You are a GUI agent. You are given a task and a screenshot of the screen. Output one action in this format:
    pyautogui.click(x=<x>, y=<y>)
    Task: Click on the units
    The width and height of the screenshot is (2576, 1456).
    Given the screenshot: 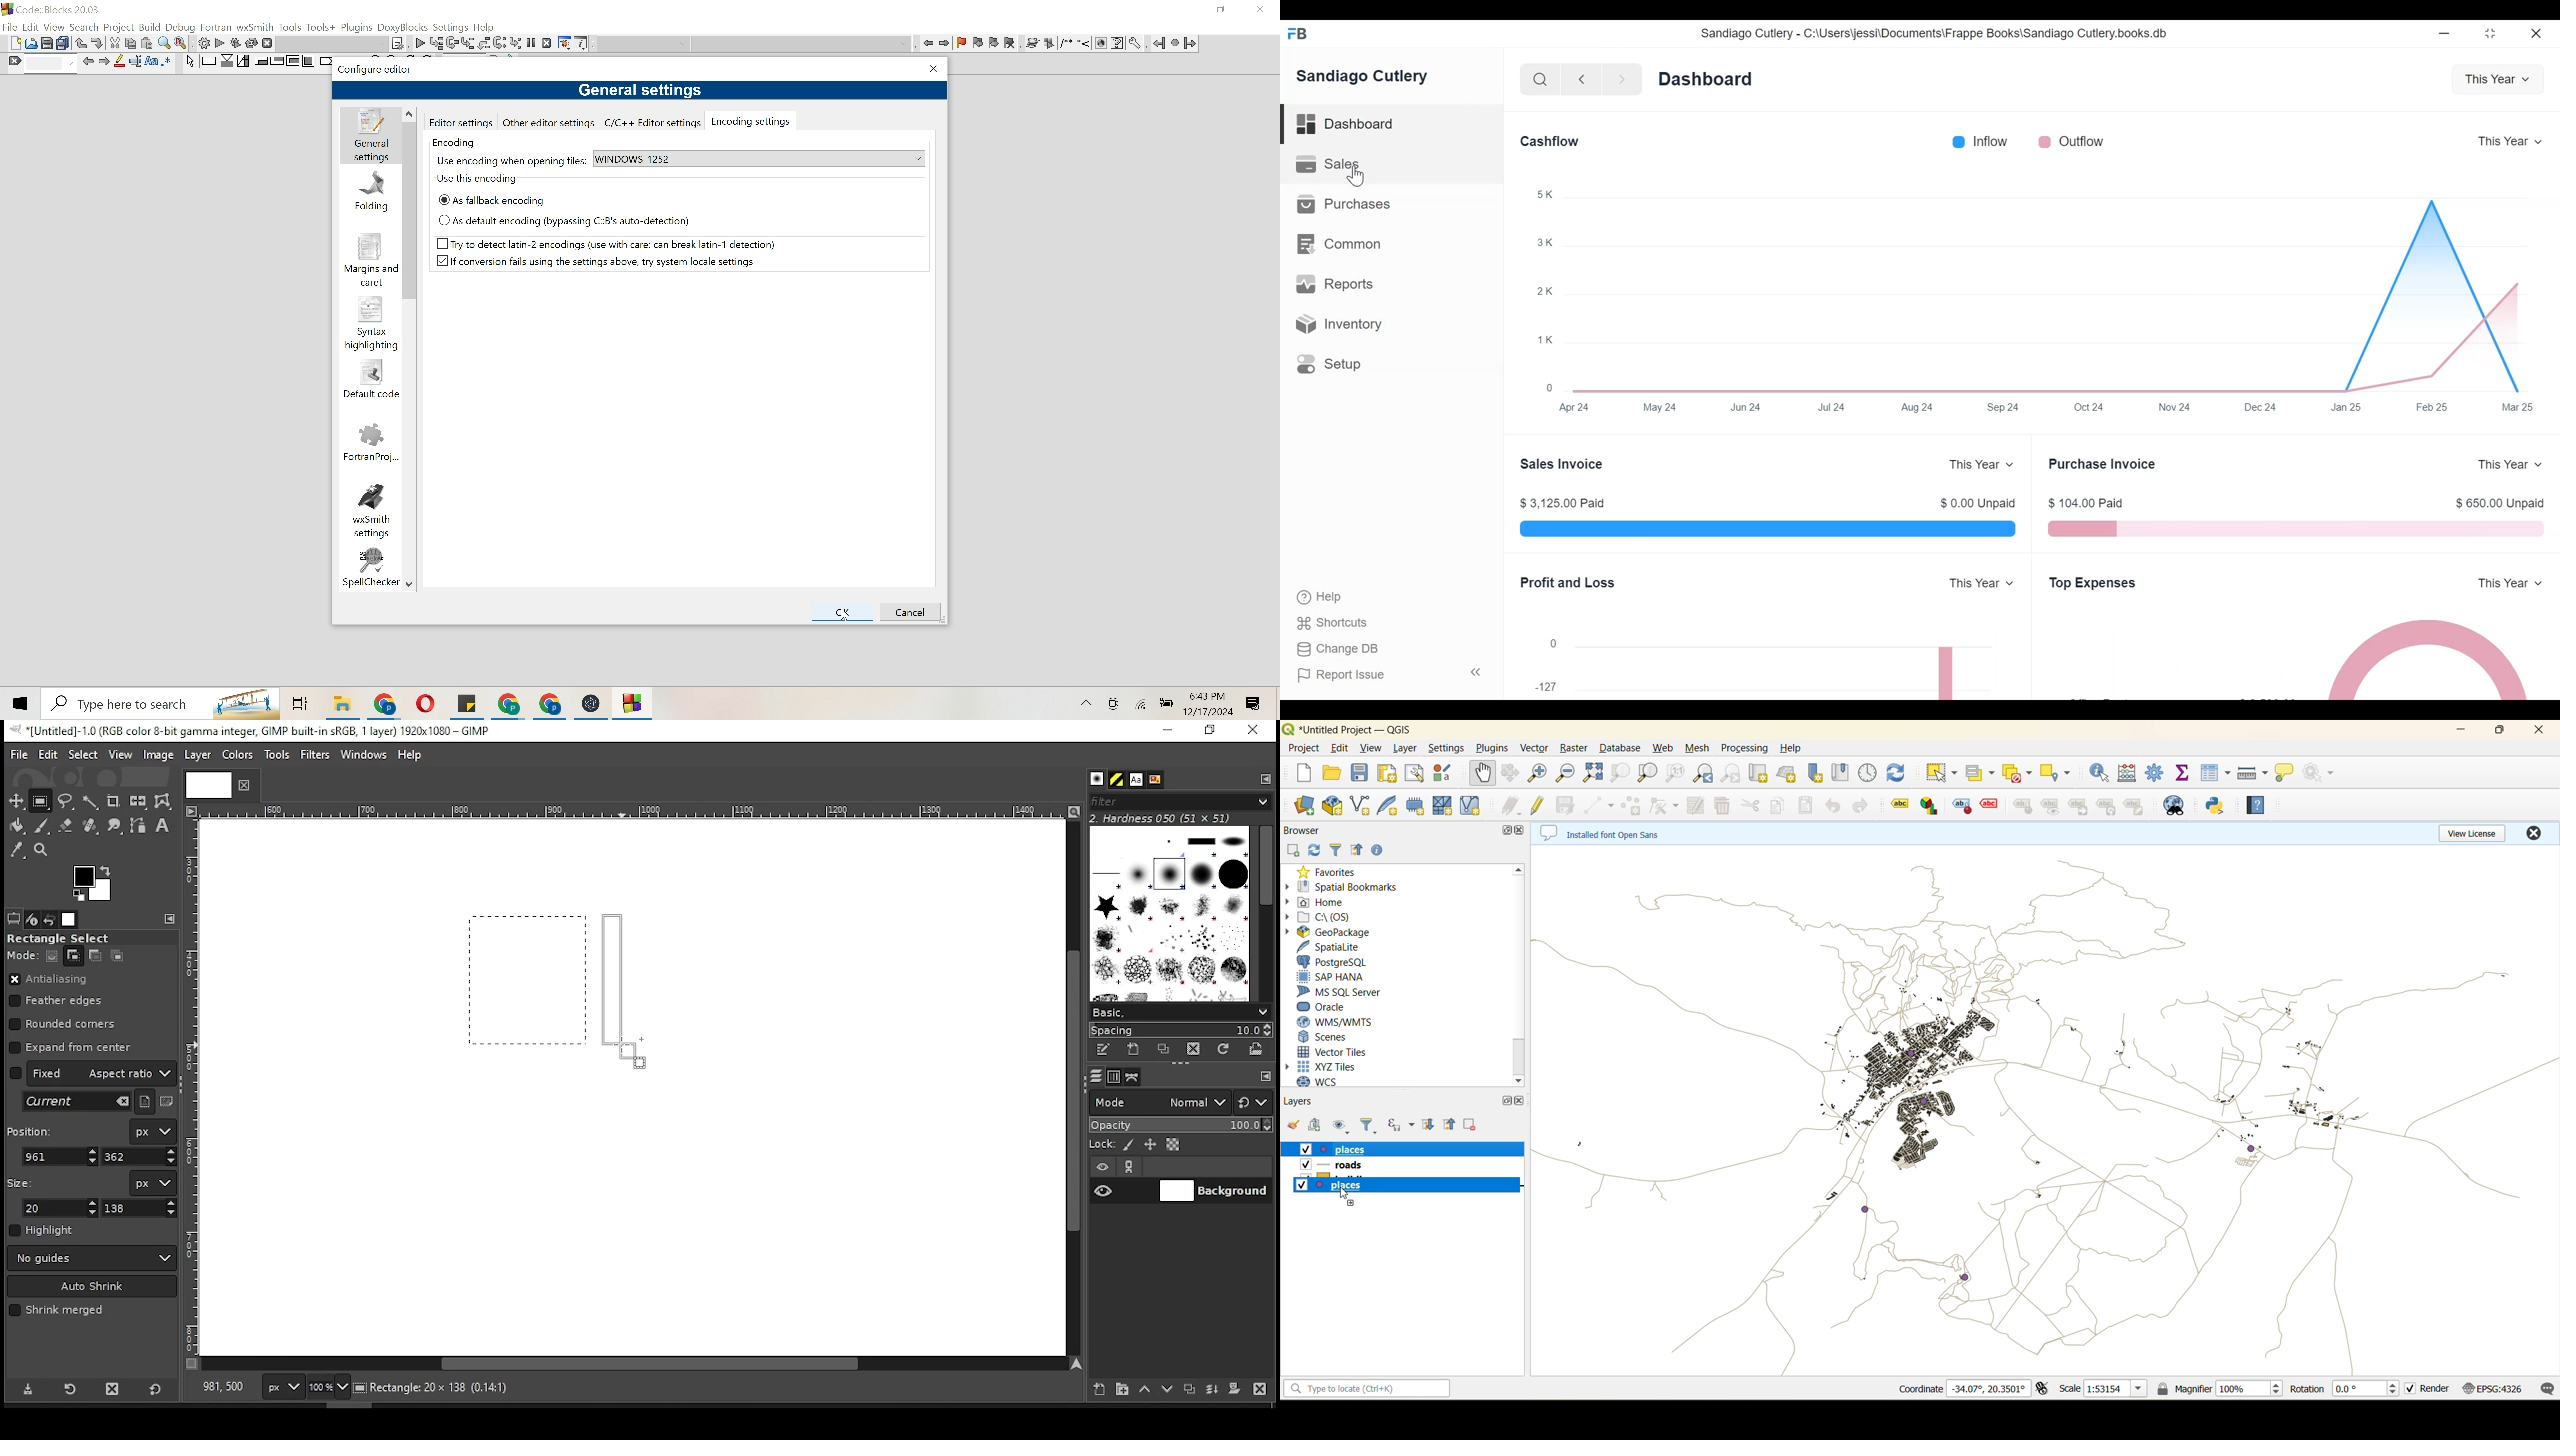 What is the action you would take?
    pyautogui.click(x=152, y=1183)
    